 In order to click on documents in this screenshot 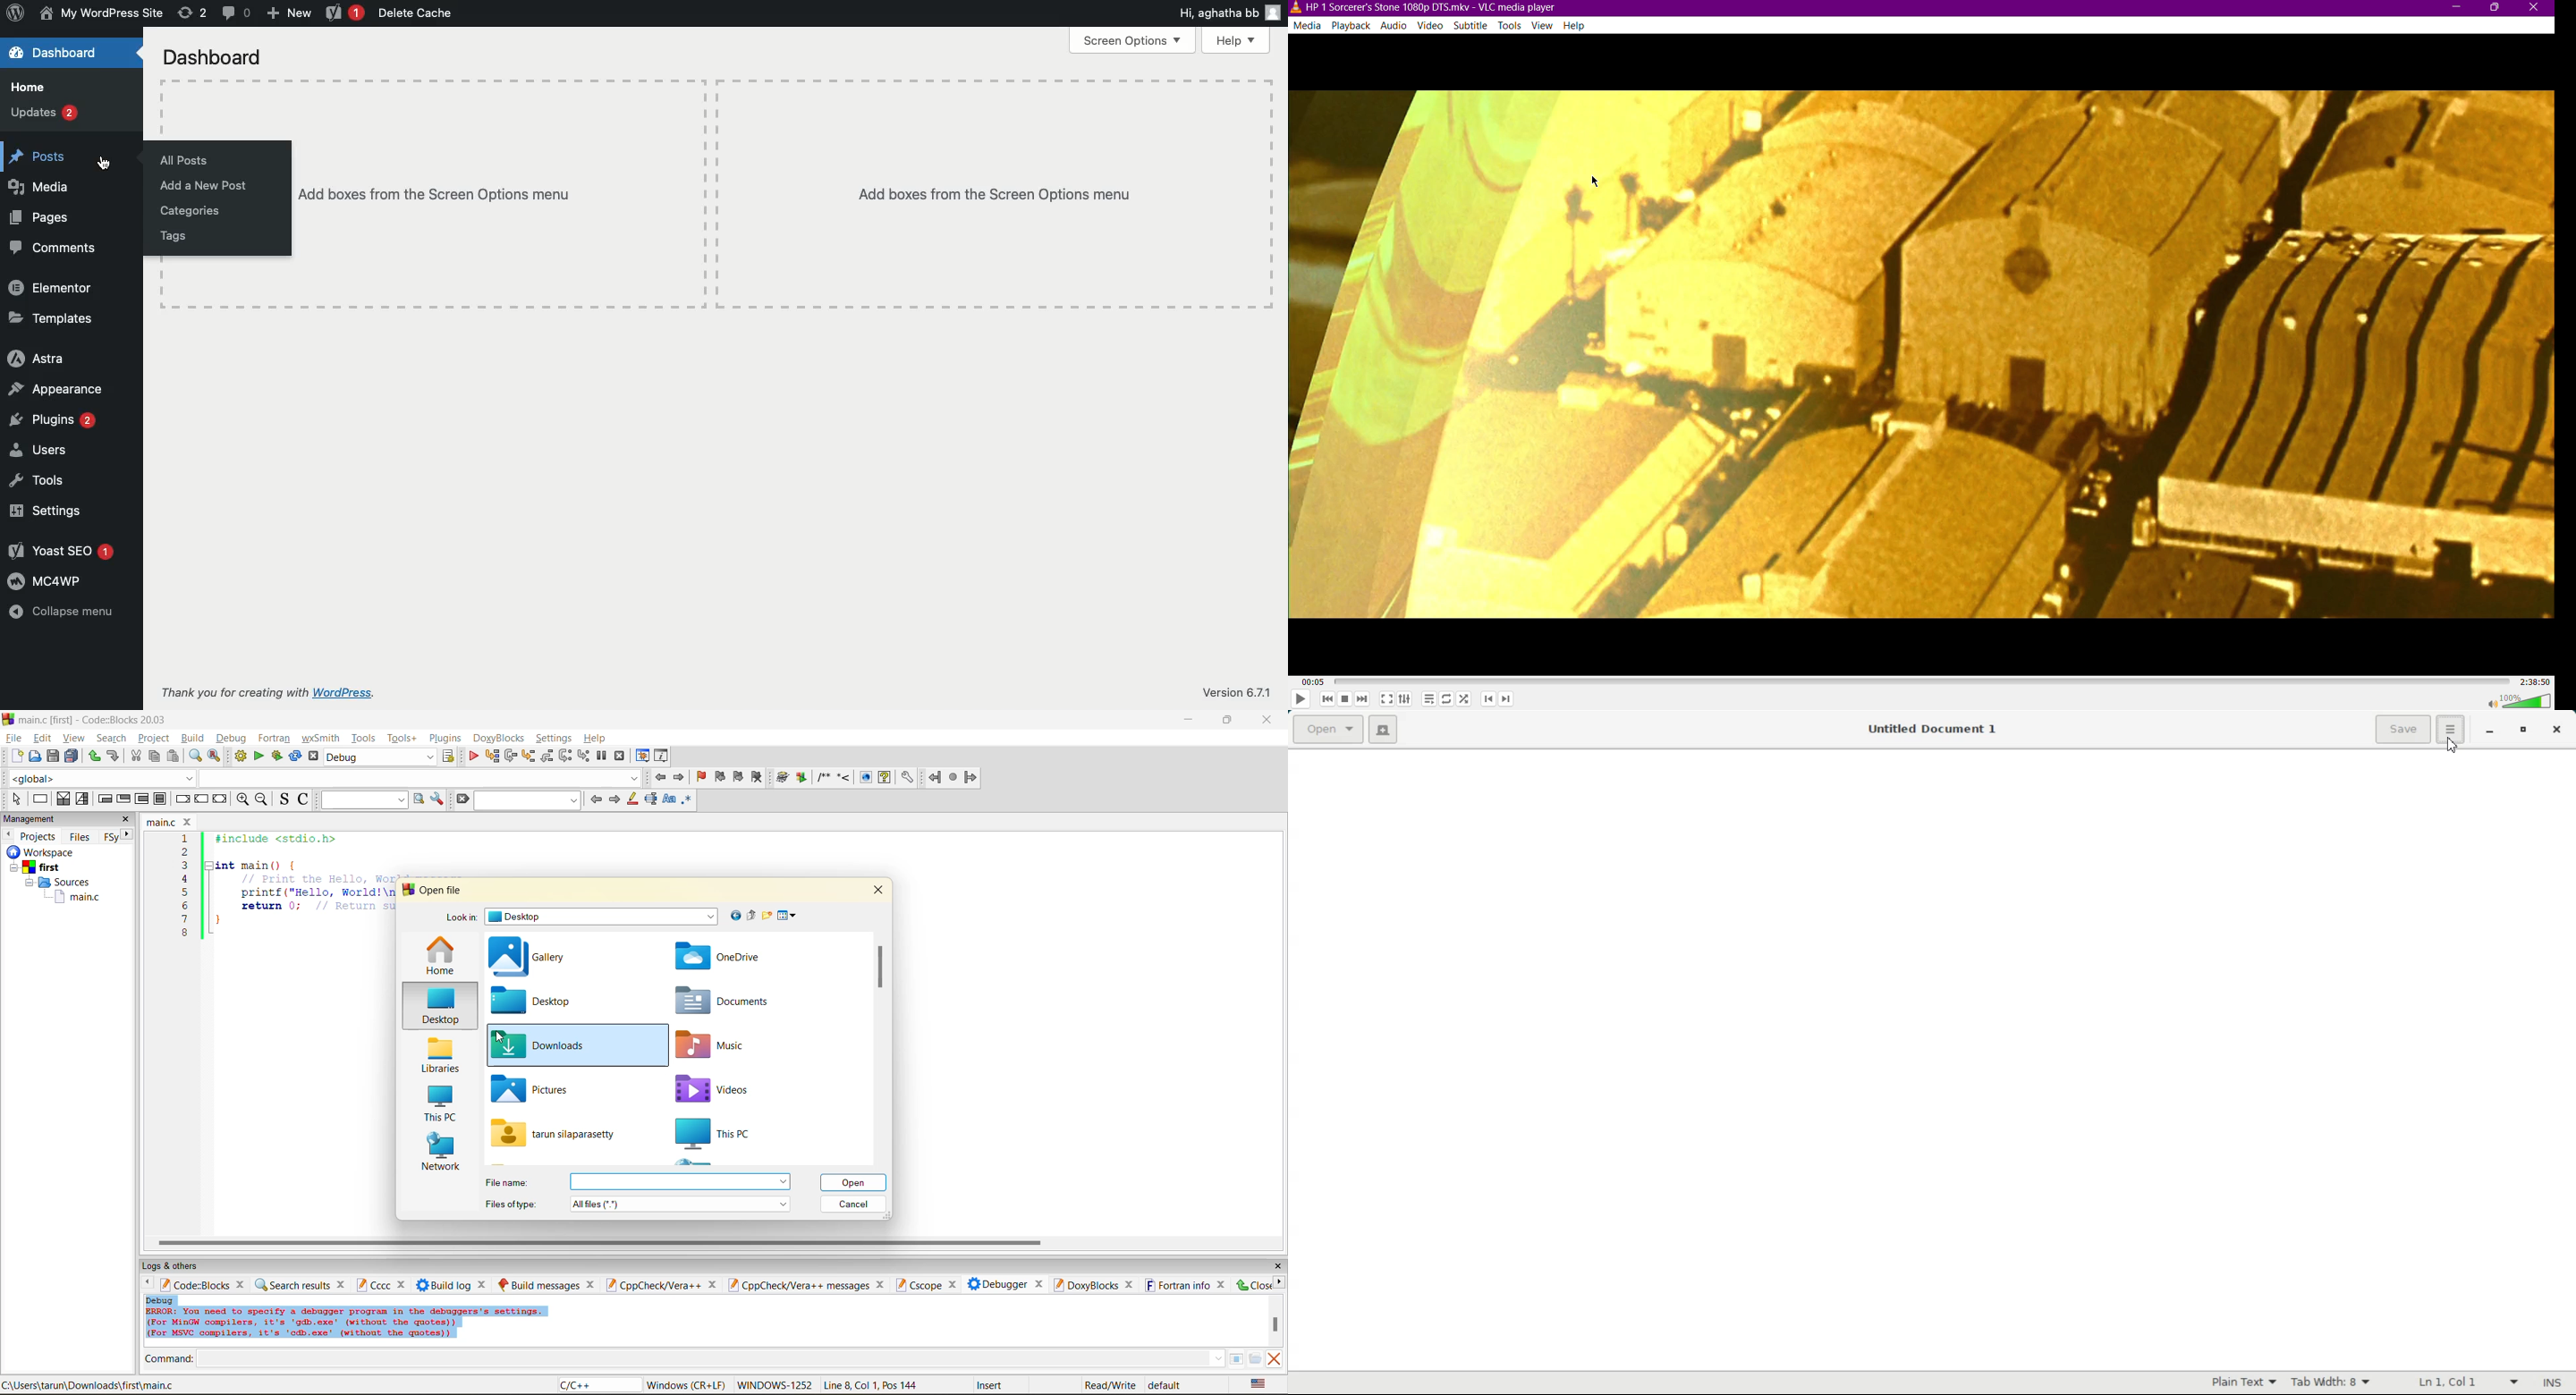, I will do `click(726, 1002)`.